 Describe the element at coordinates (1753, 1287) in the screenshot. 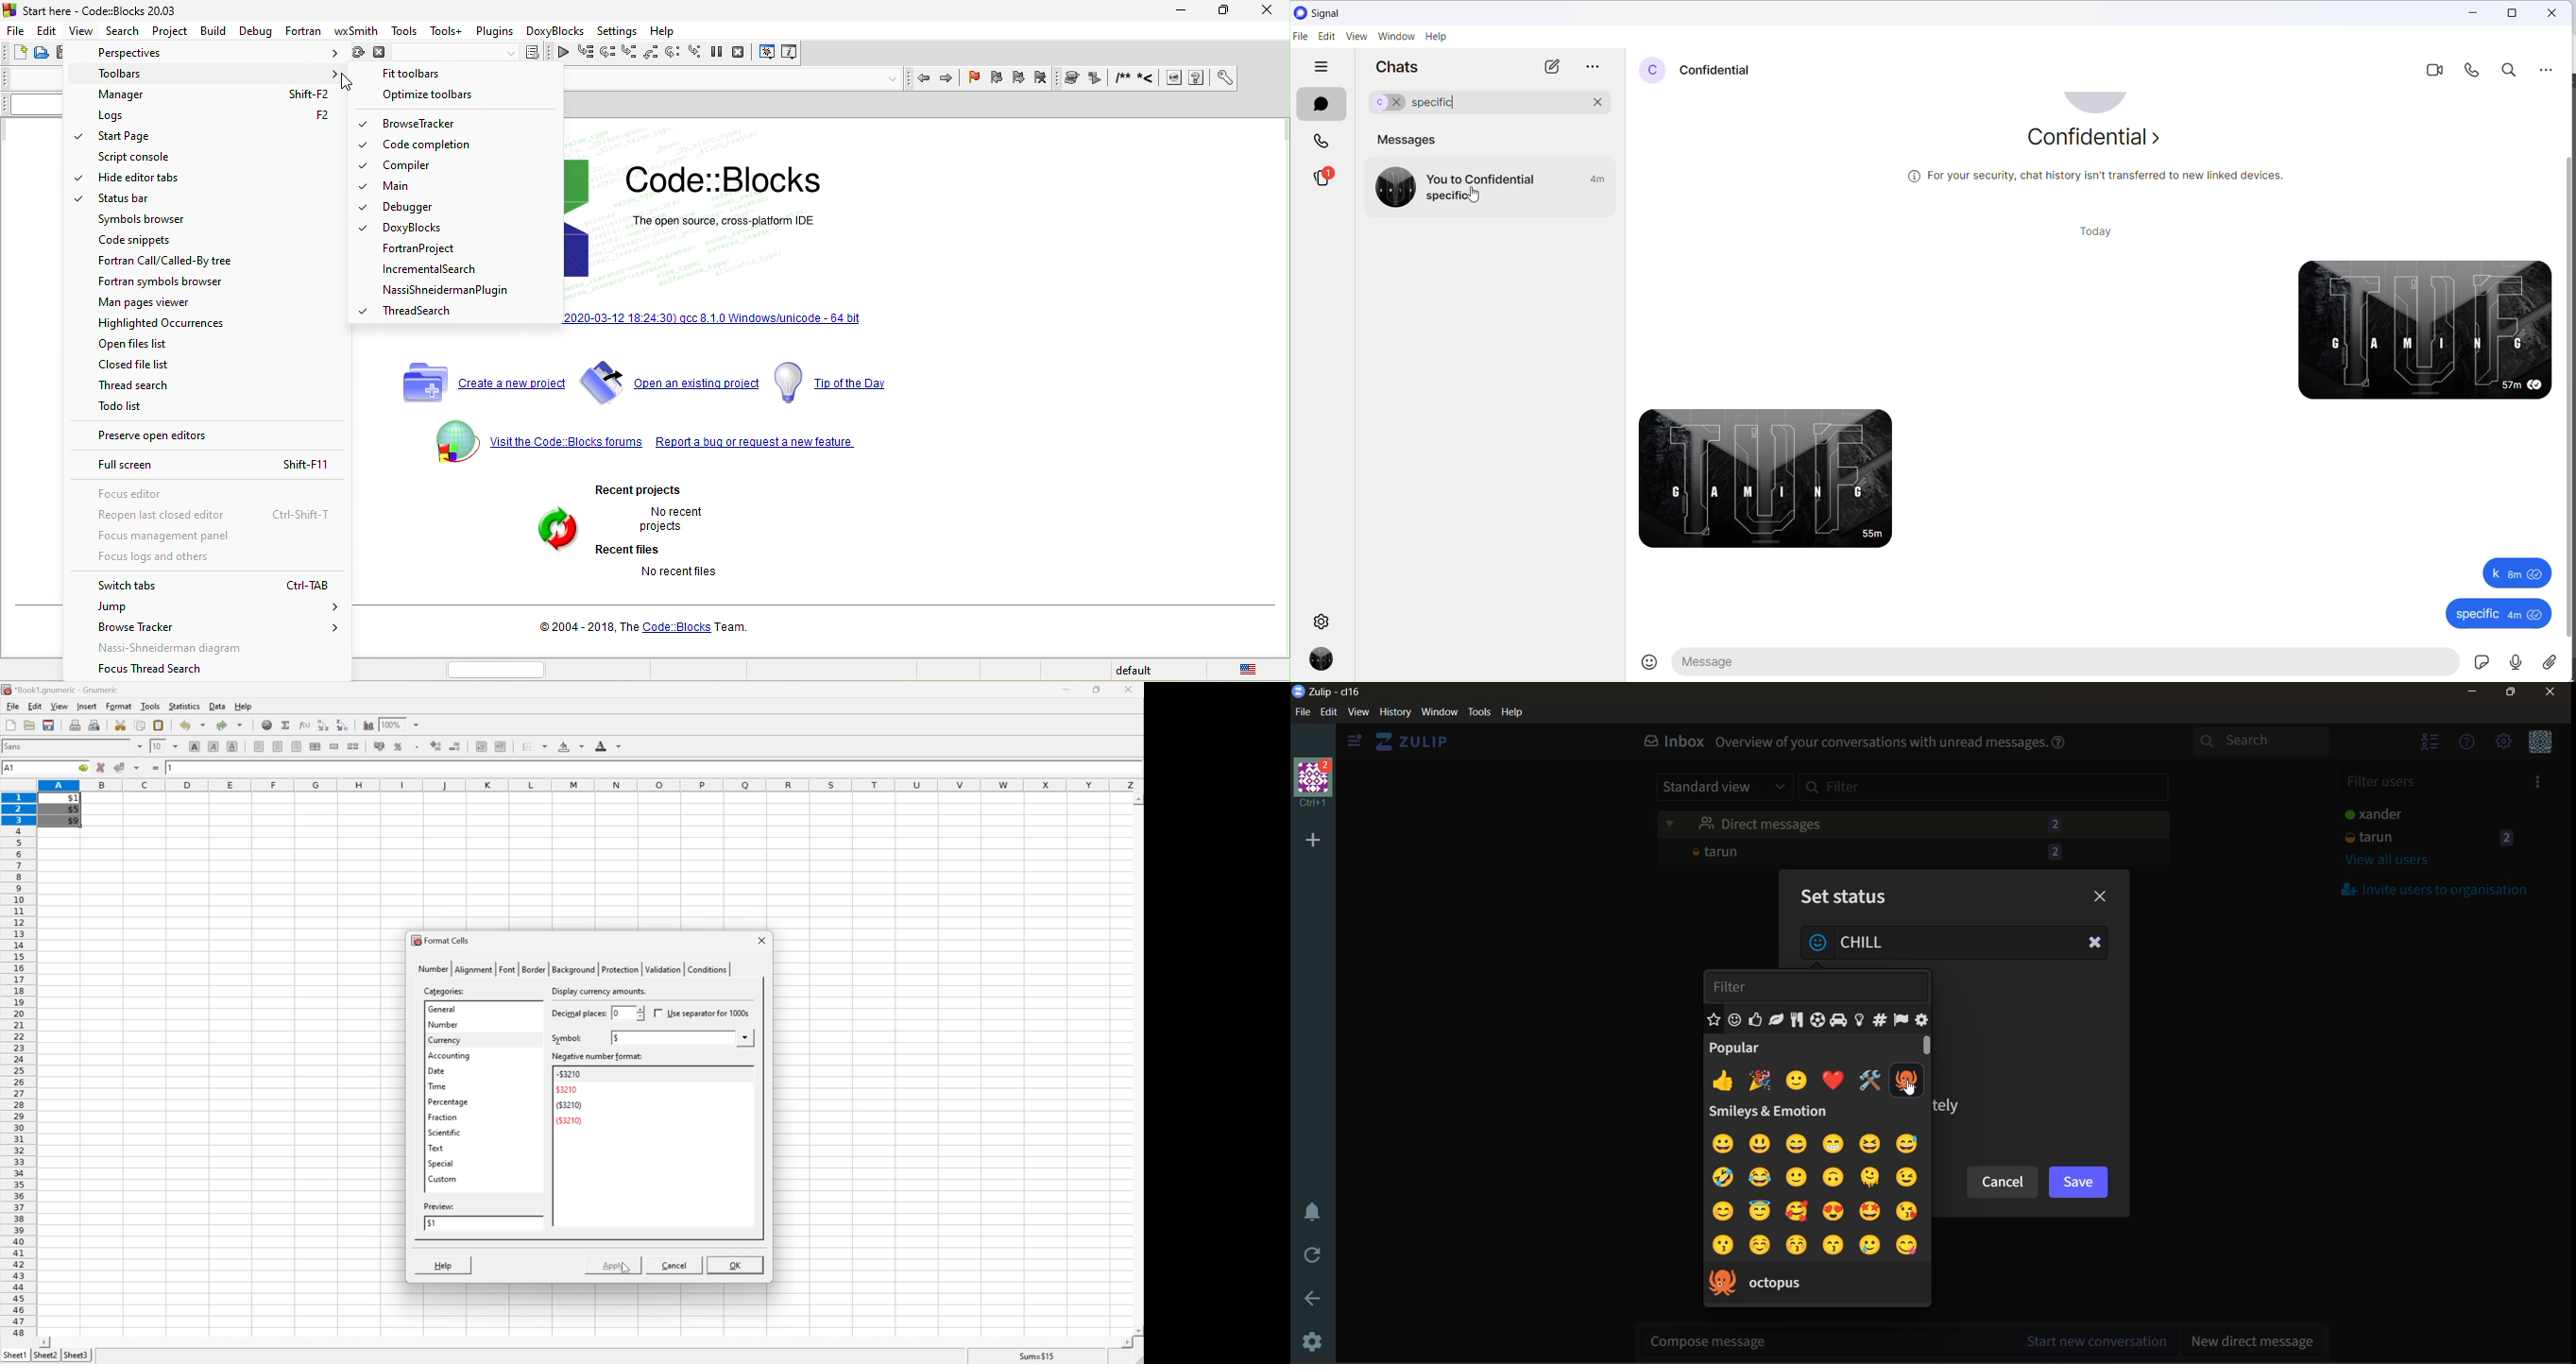

I see `octopus` at that location.